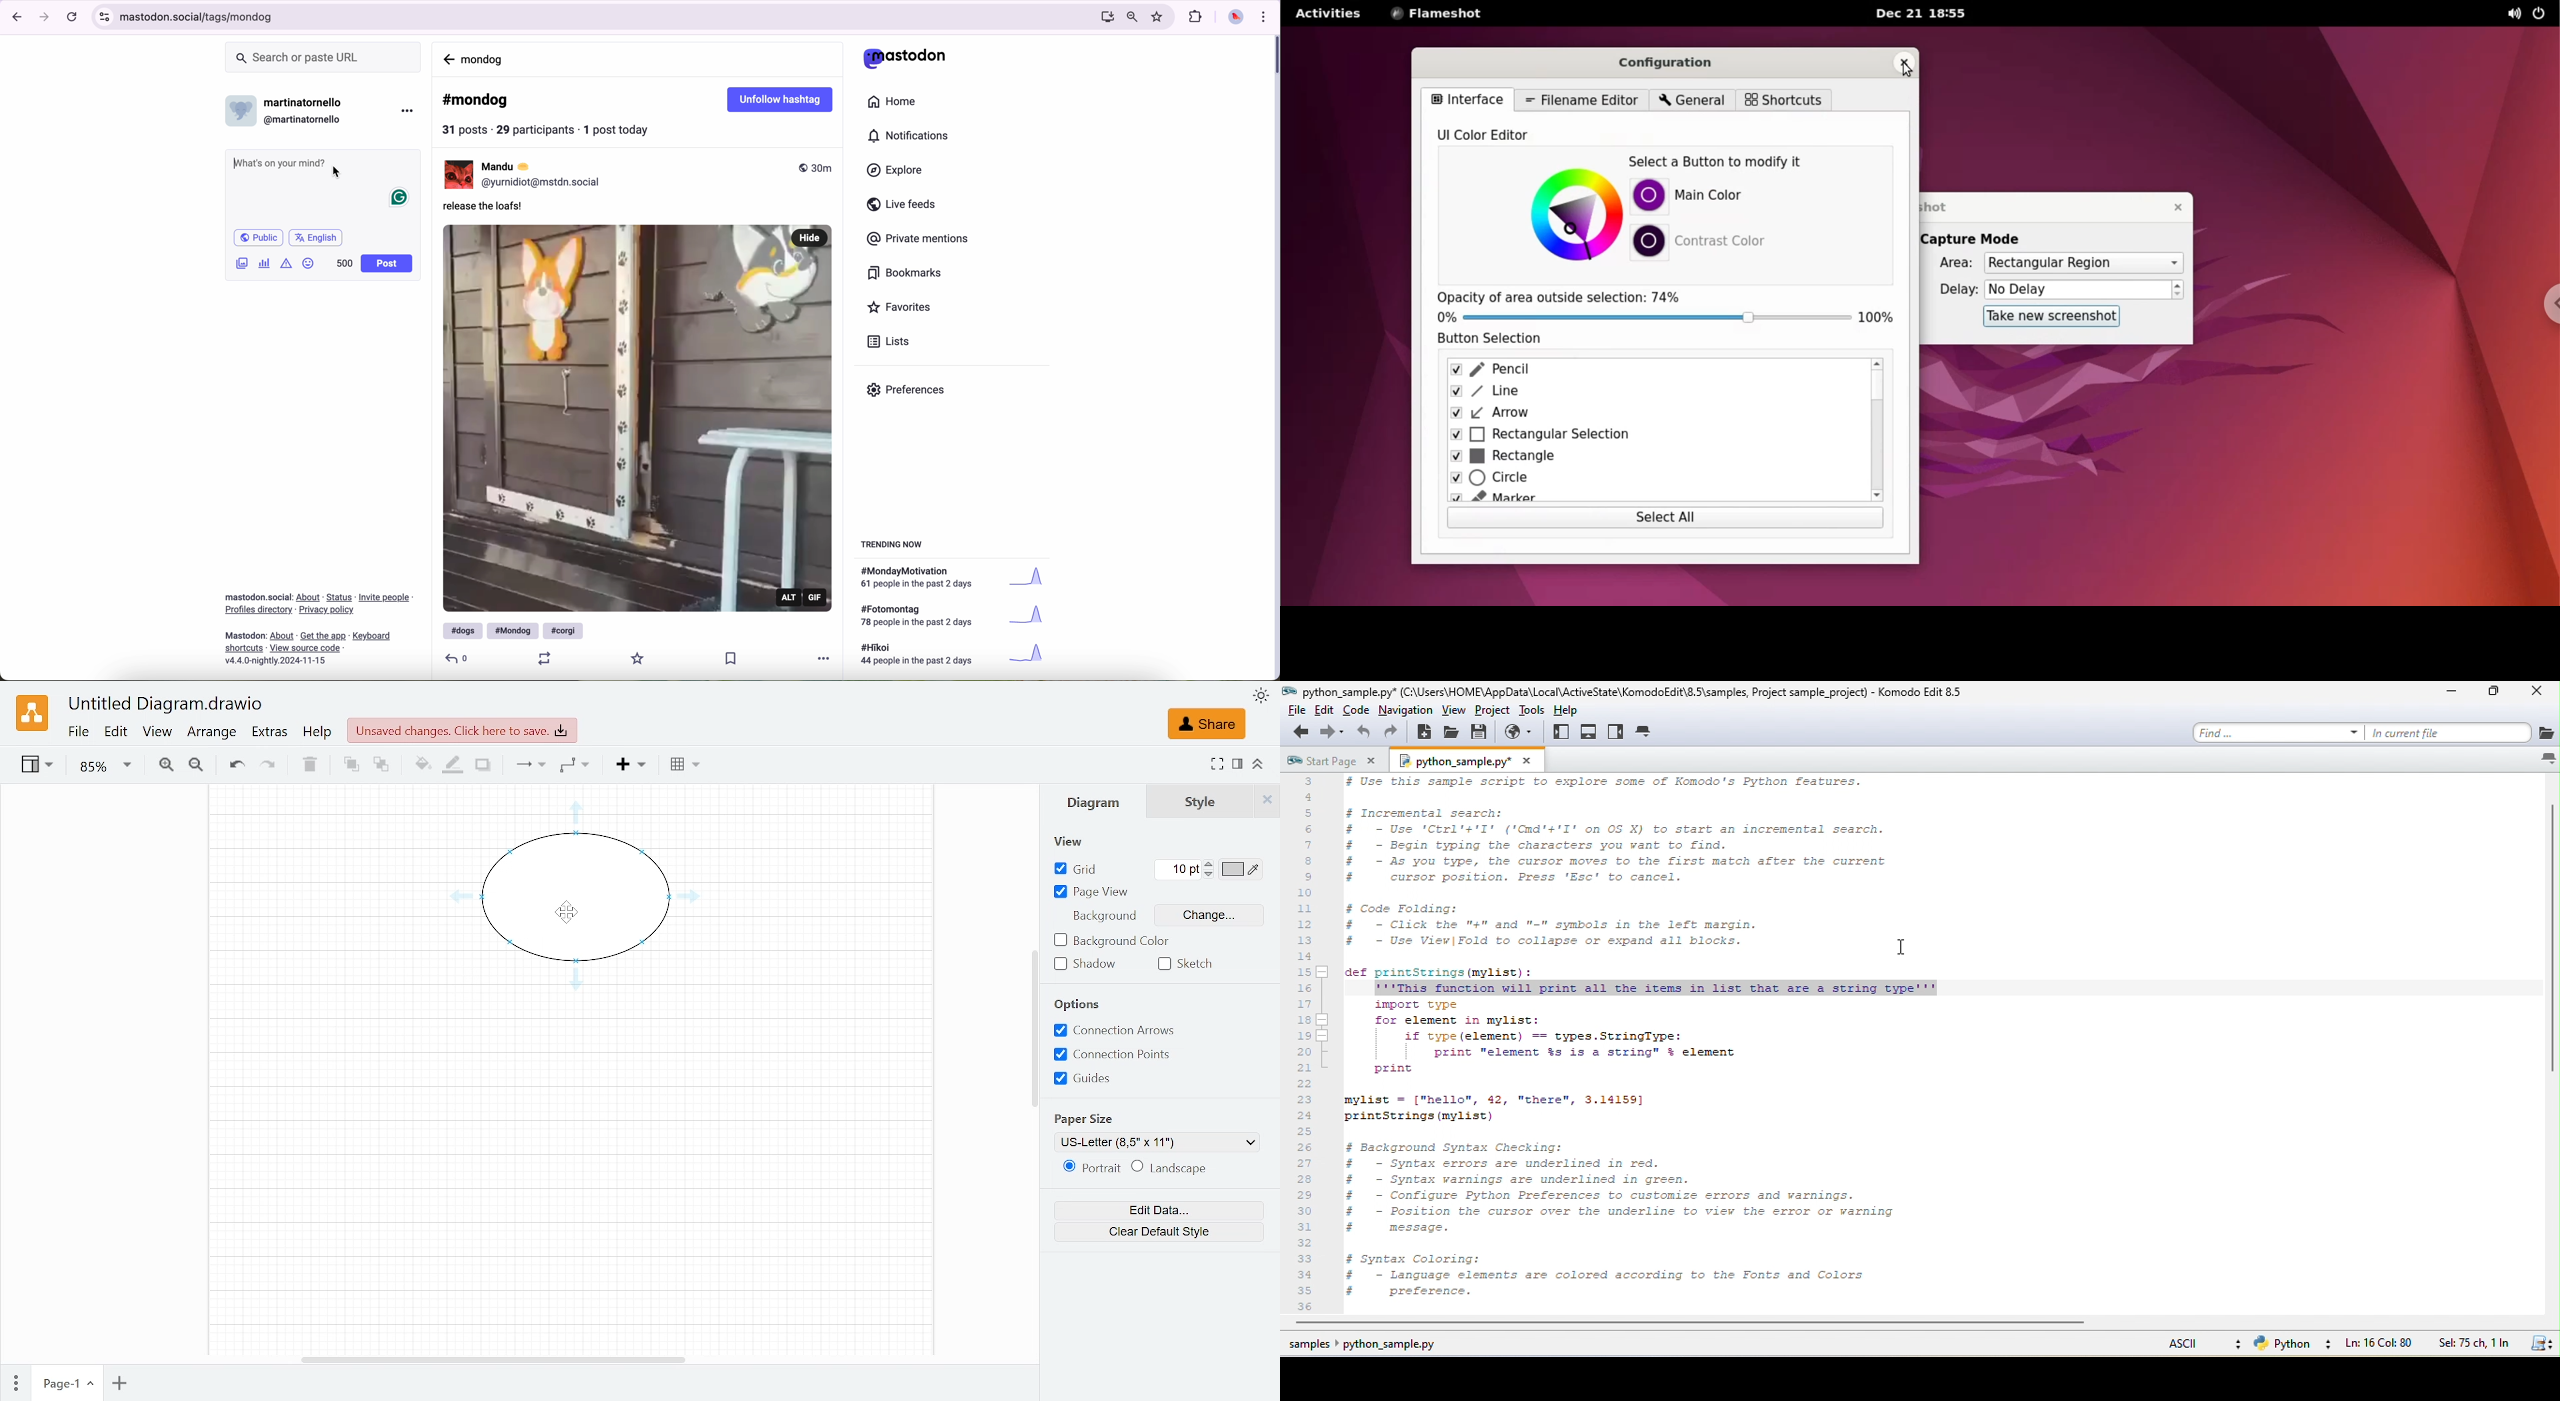 The width and height of the screenshot is (2576, 1428). I want to click on Pages, so click(16, 1382).